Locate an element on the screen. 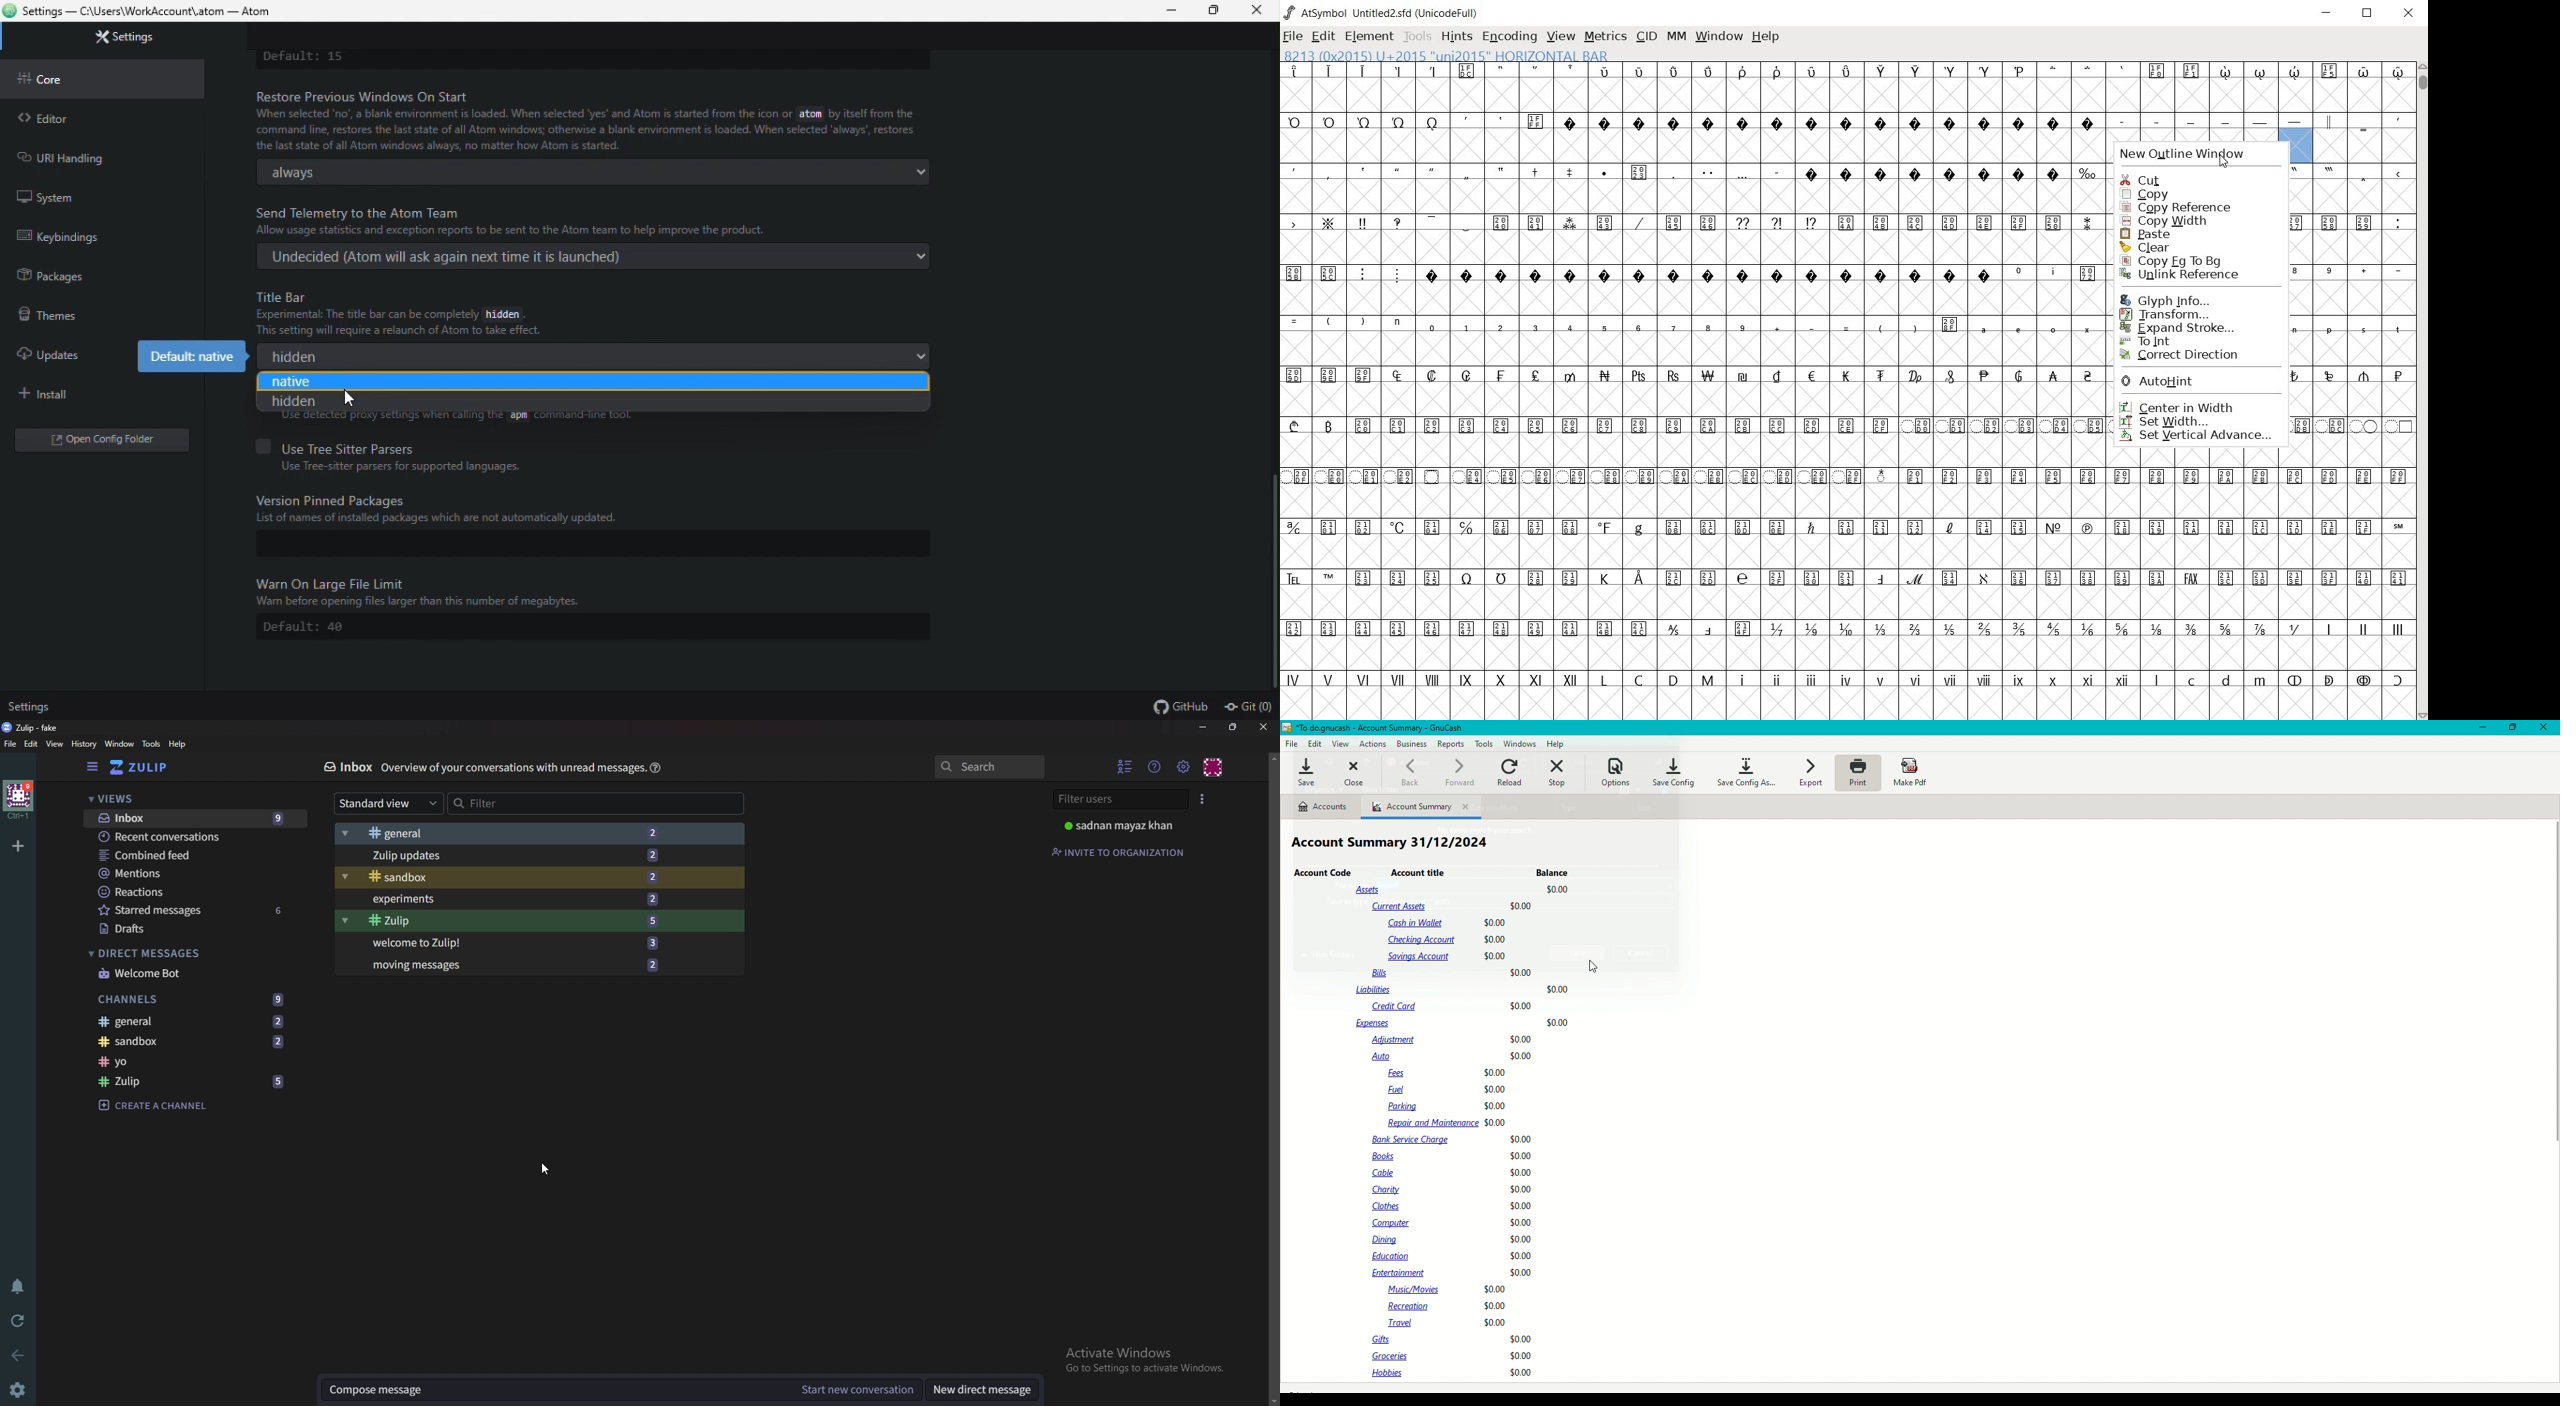 The height and width of the screenshot is (1428, 2576). Compose message is located at coordinates (552, 1390).